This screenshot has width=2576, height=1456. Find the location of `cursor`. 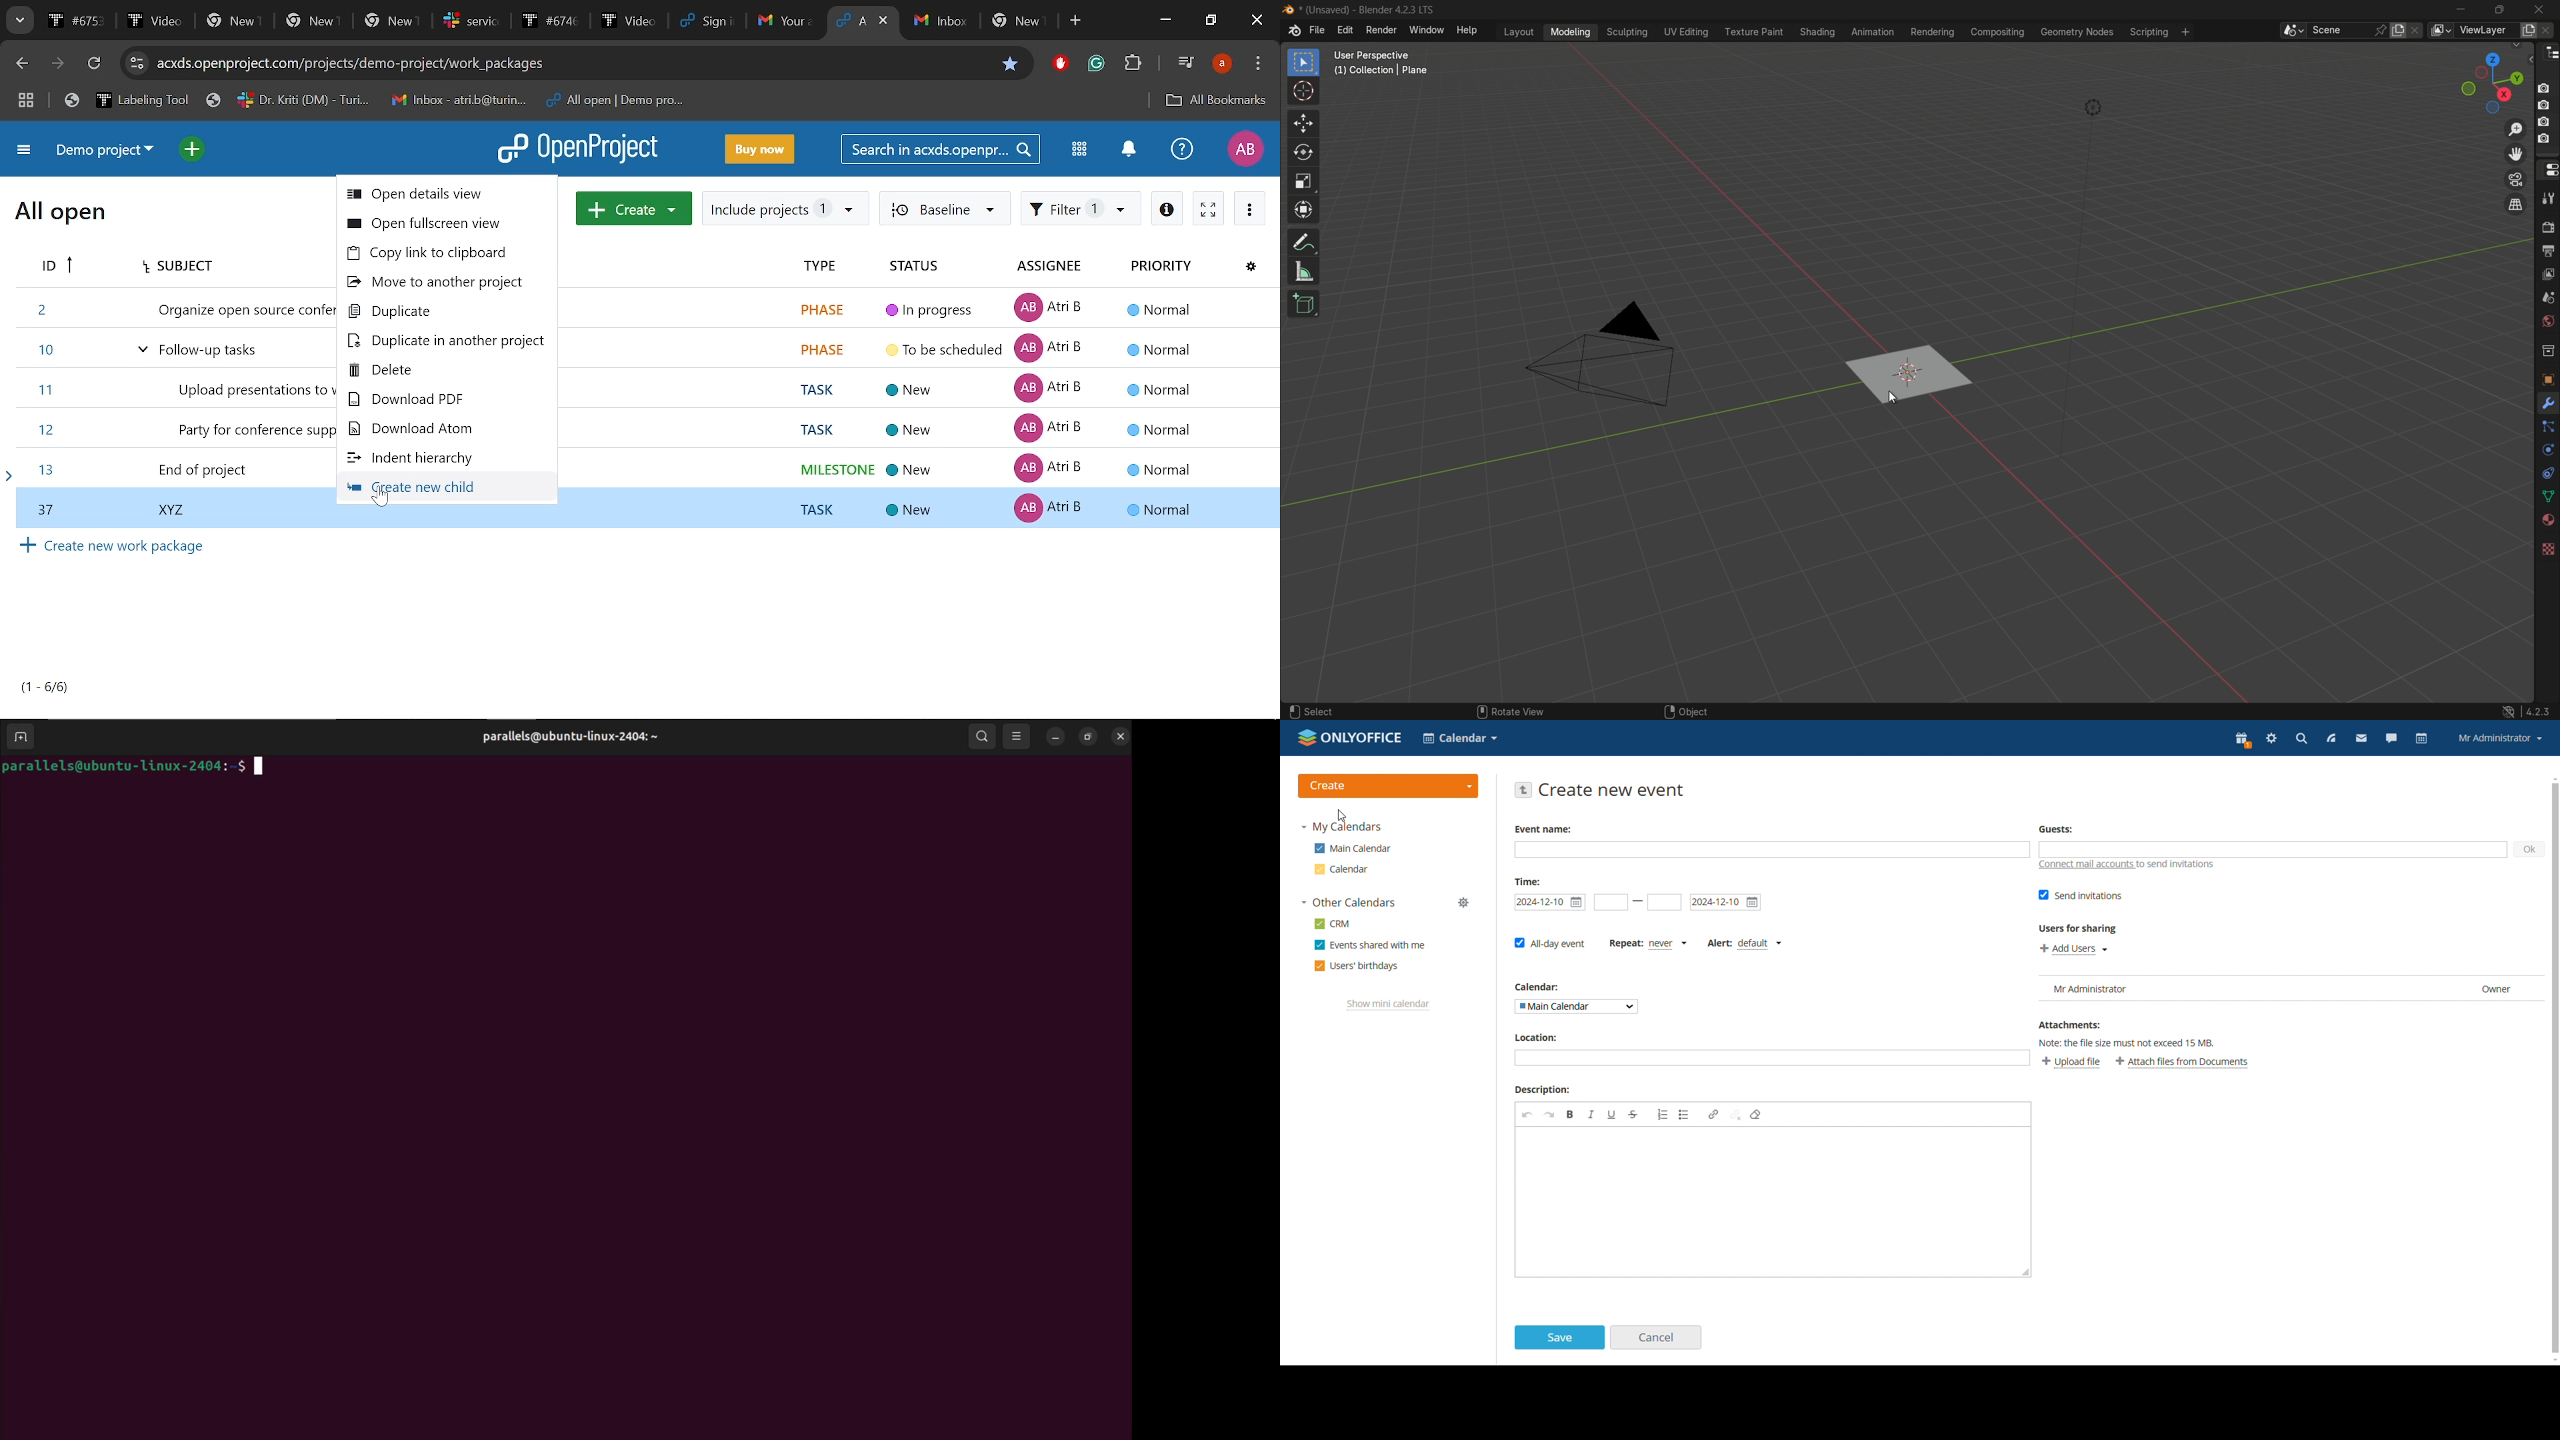

cursor is located at coordinates (1889, 399).